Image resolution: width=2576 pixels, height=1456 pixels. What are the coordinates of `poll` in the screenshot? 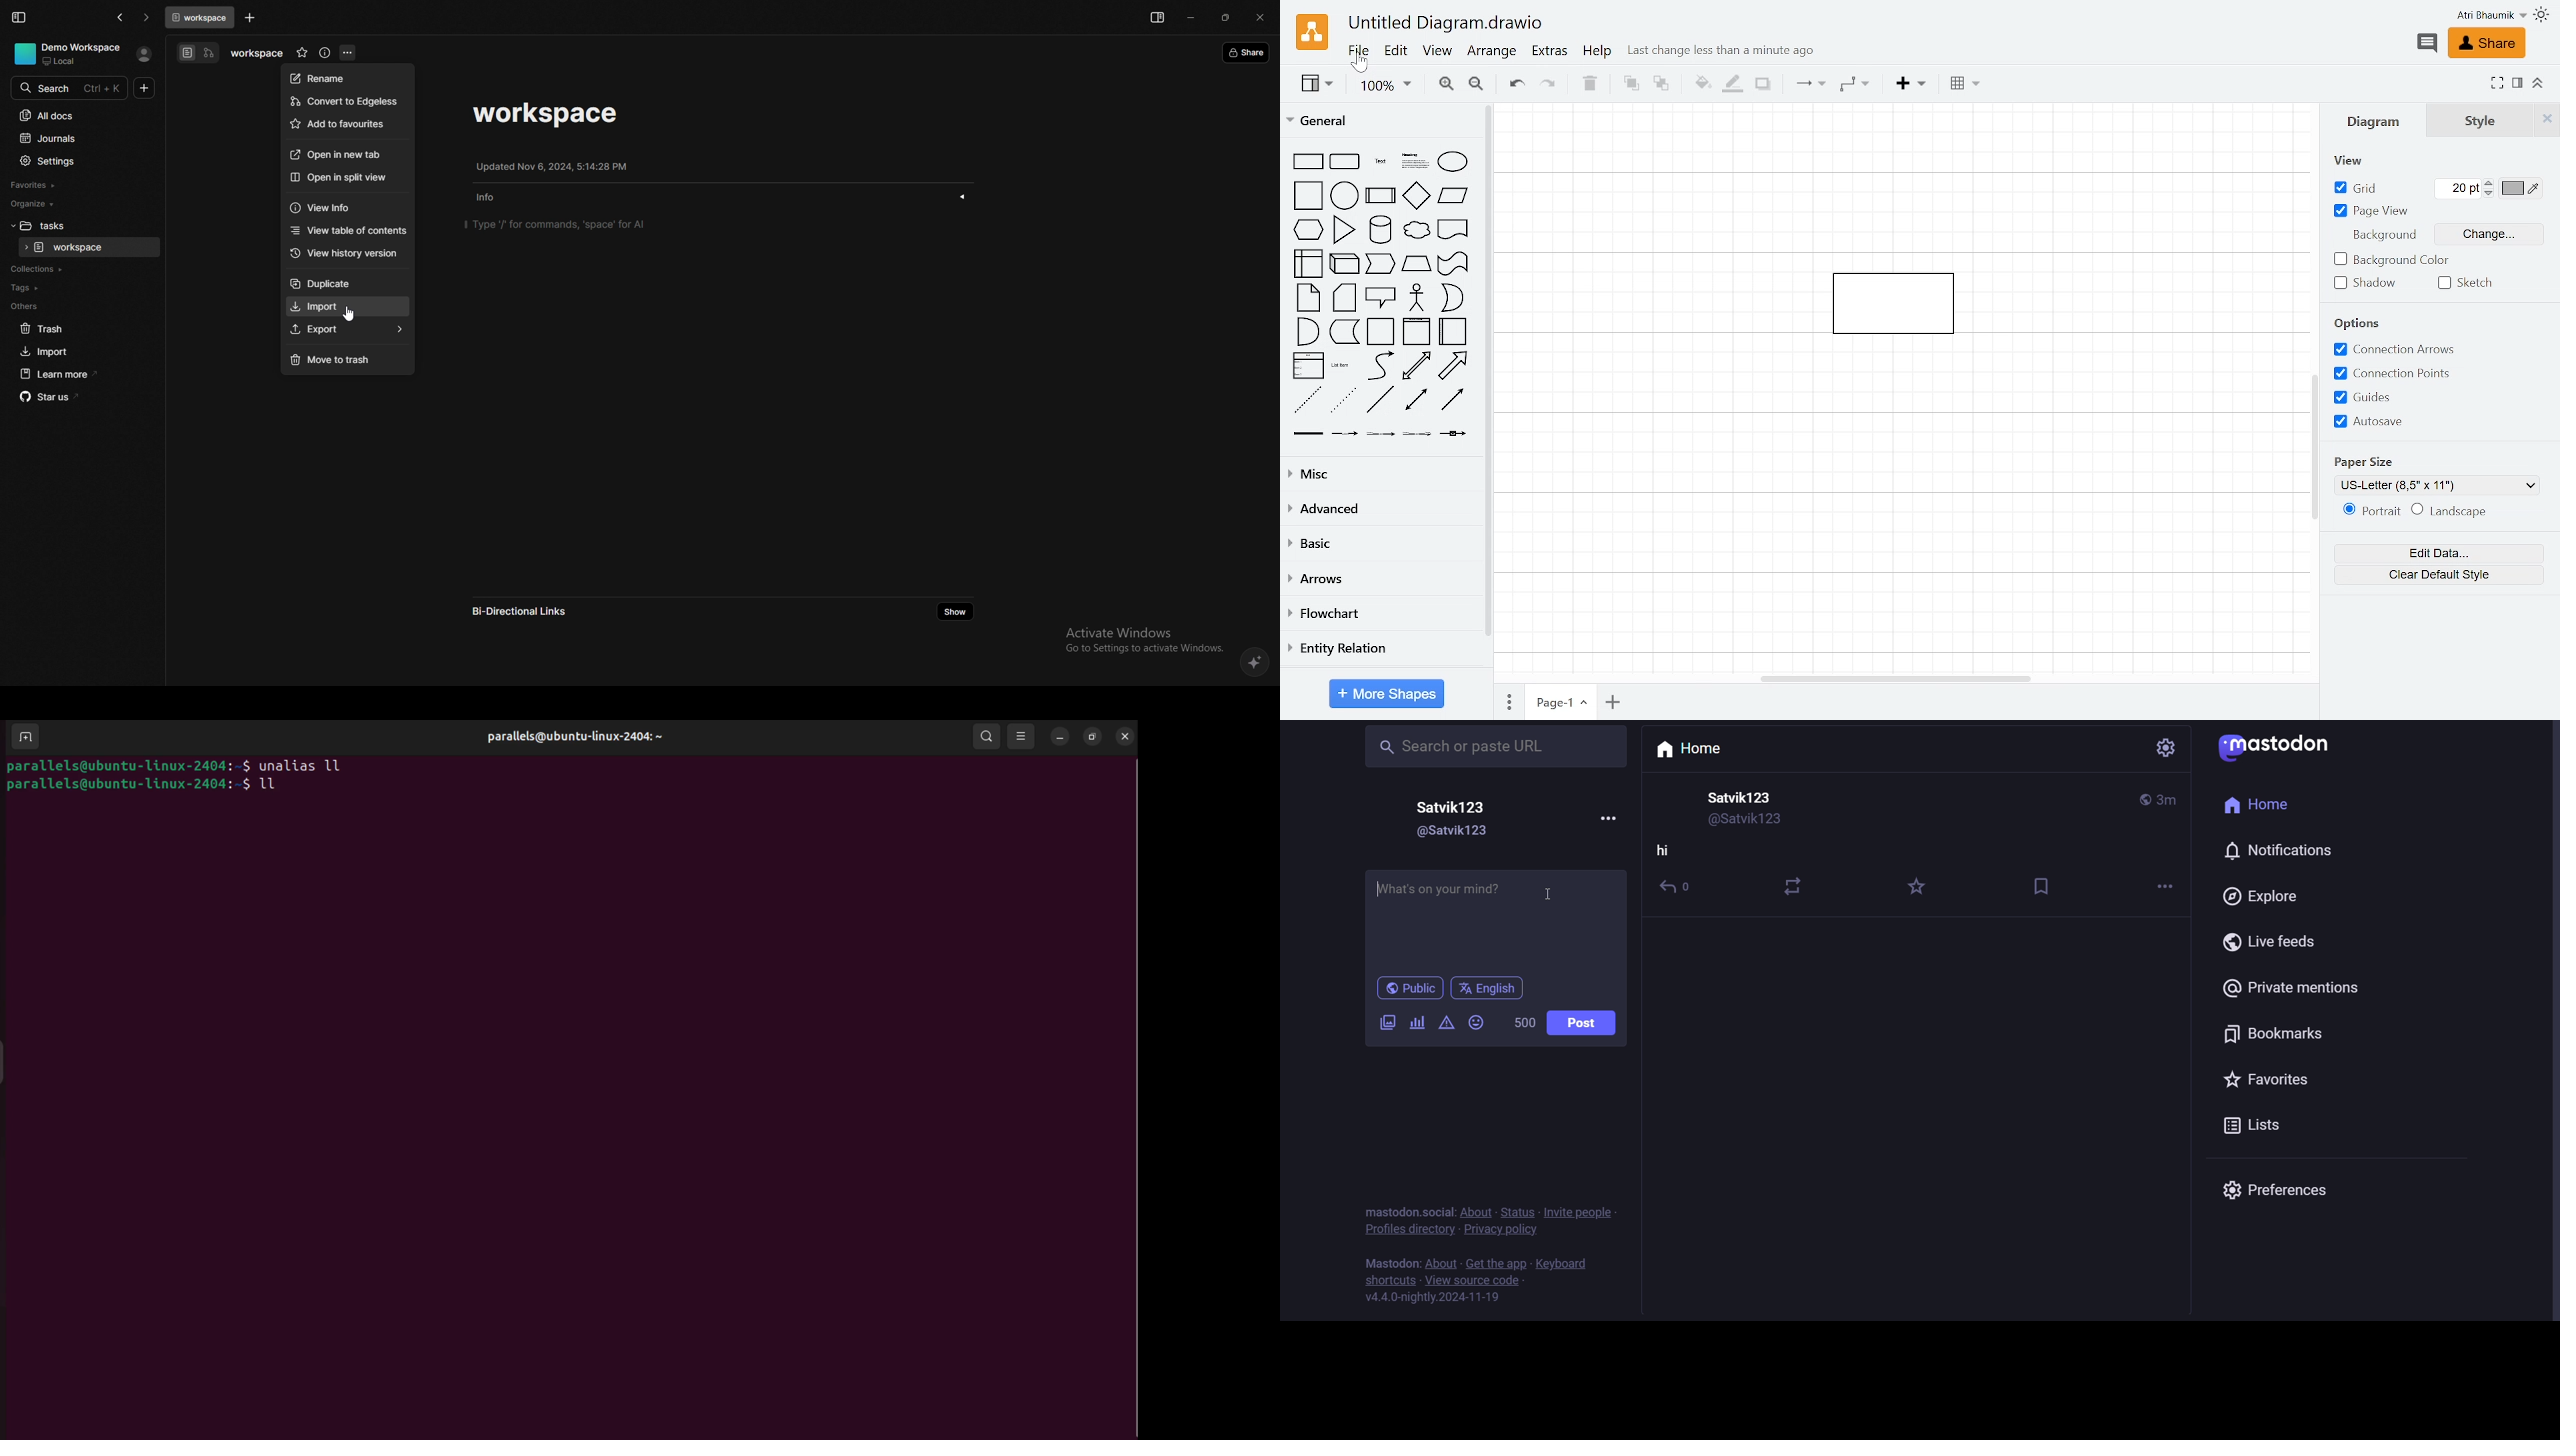 It's located at (1415, 1022).